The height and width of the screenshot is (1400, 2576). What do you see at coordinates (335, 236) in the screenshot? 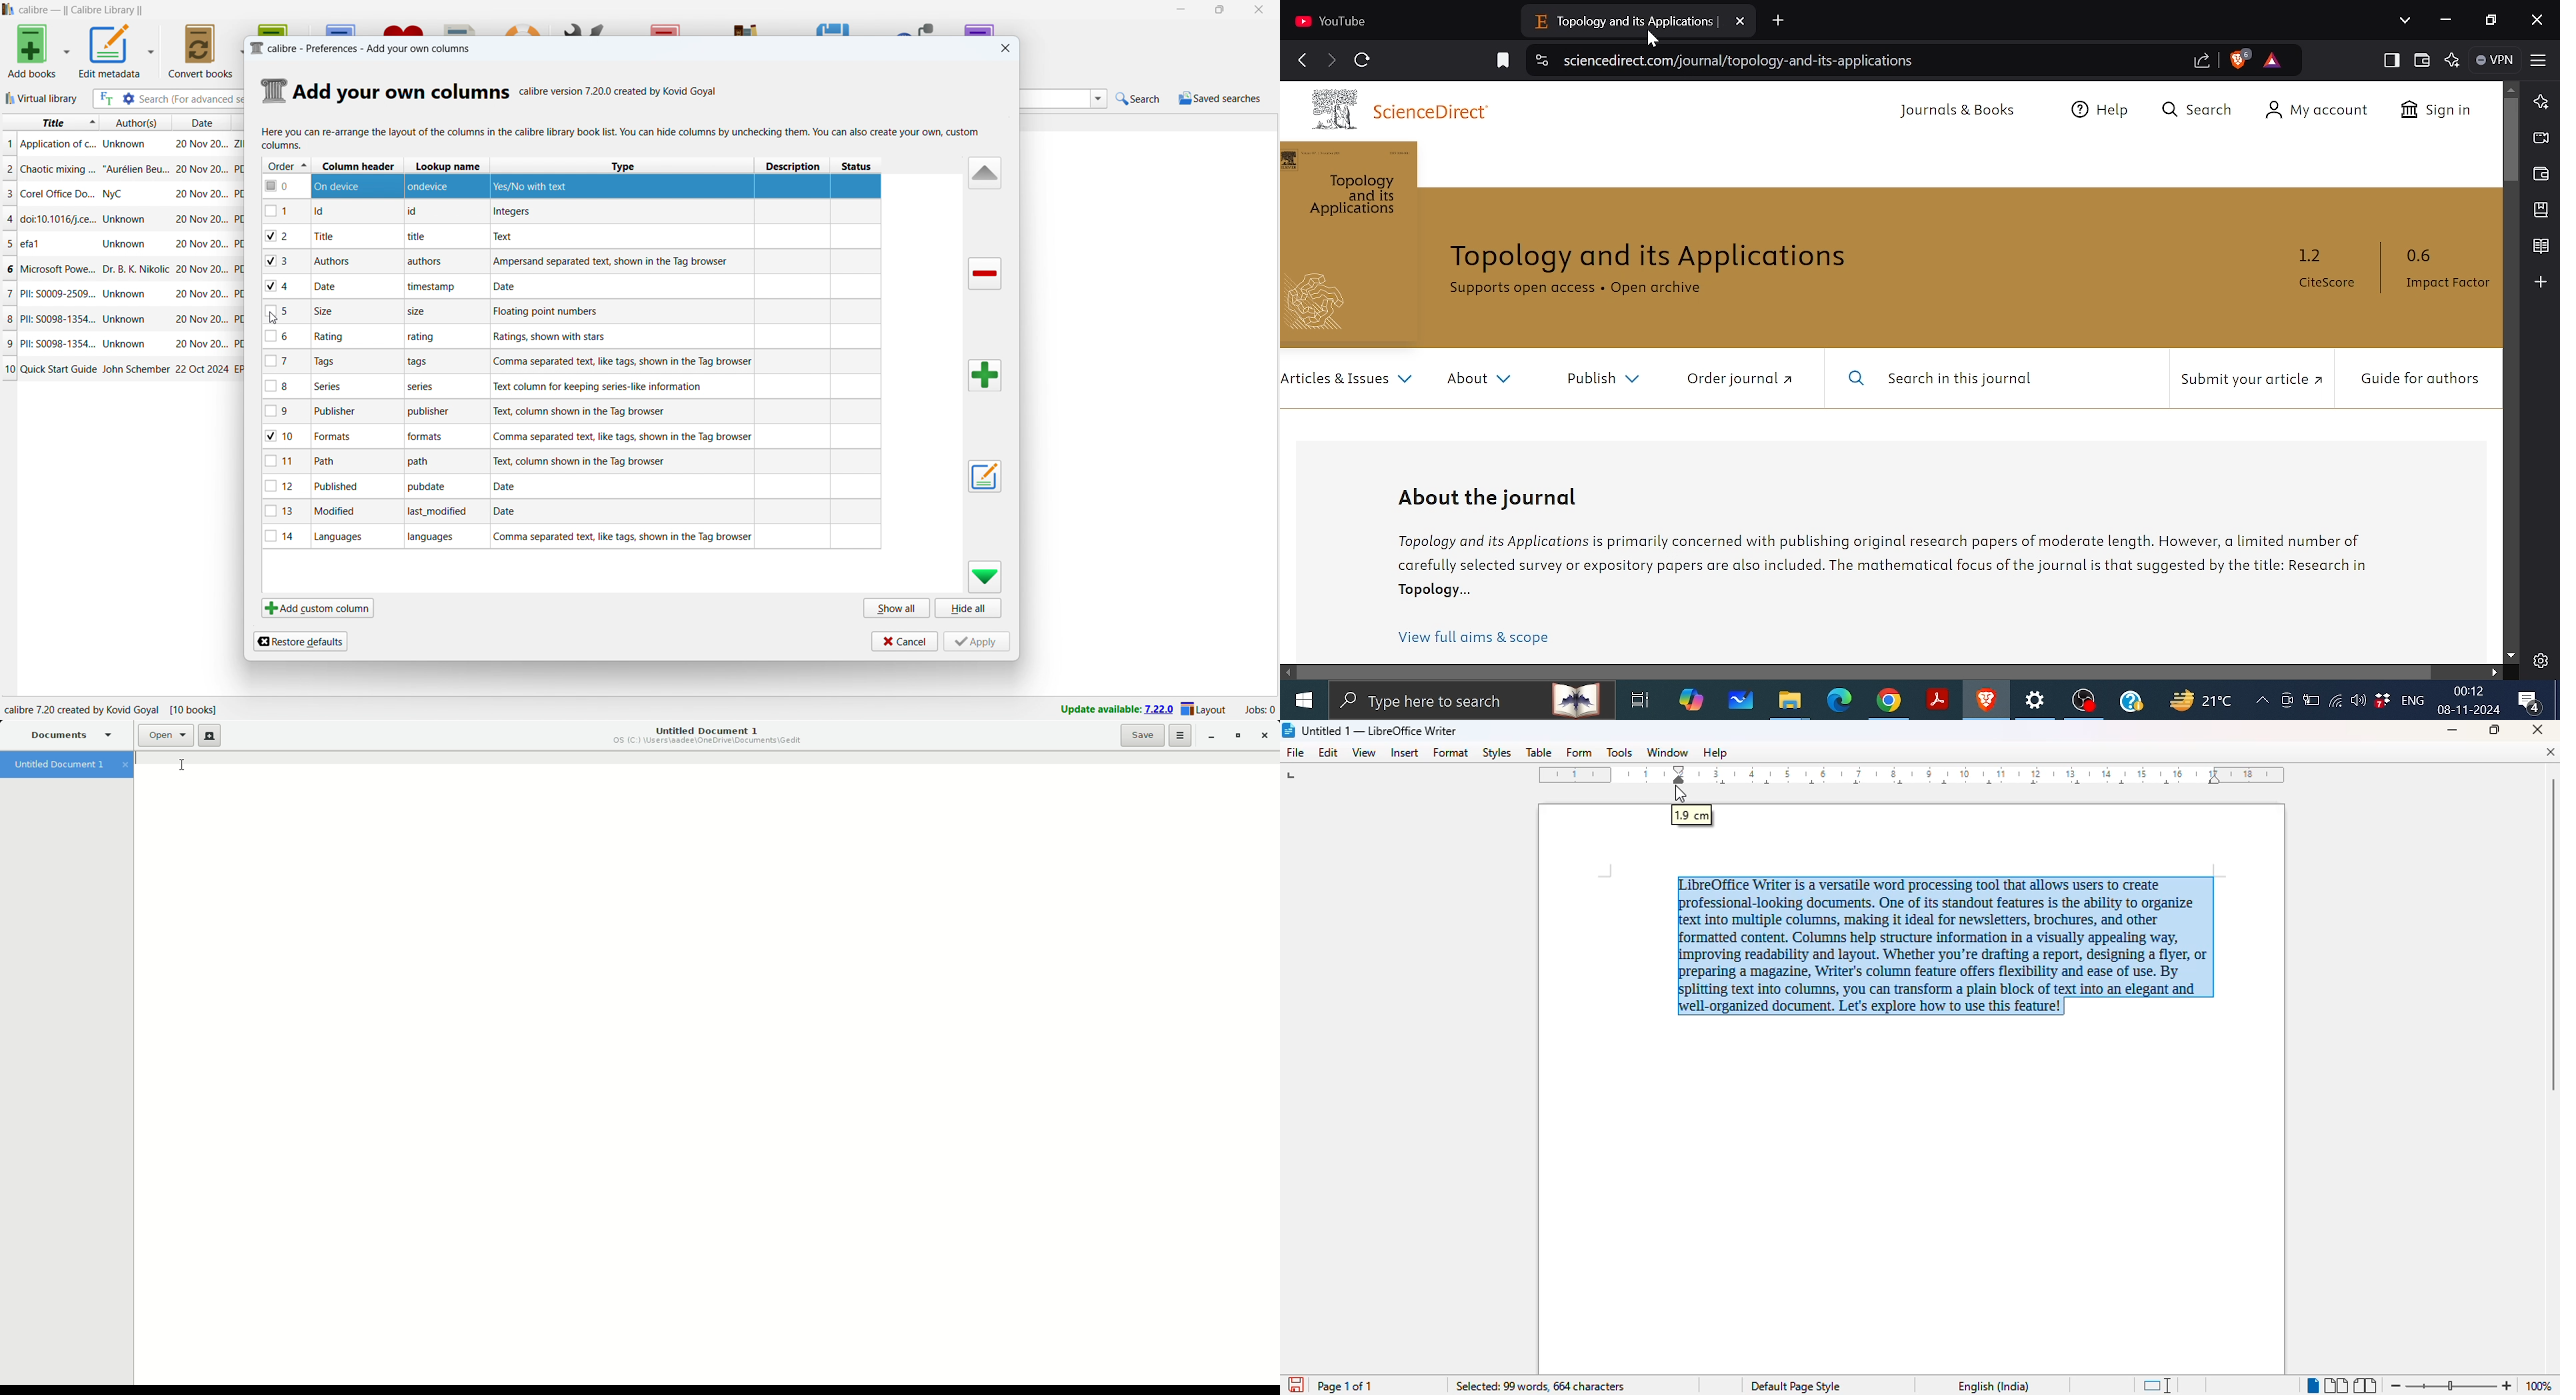
I see `title` at bounding box center [335, 236].